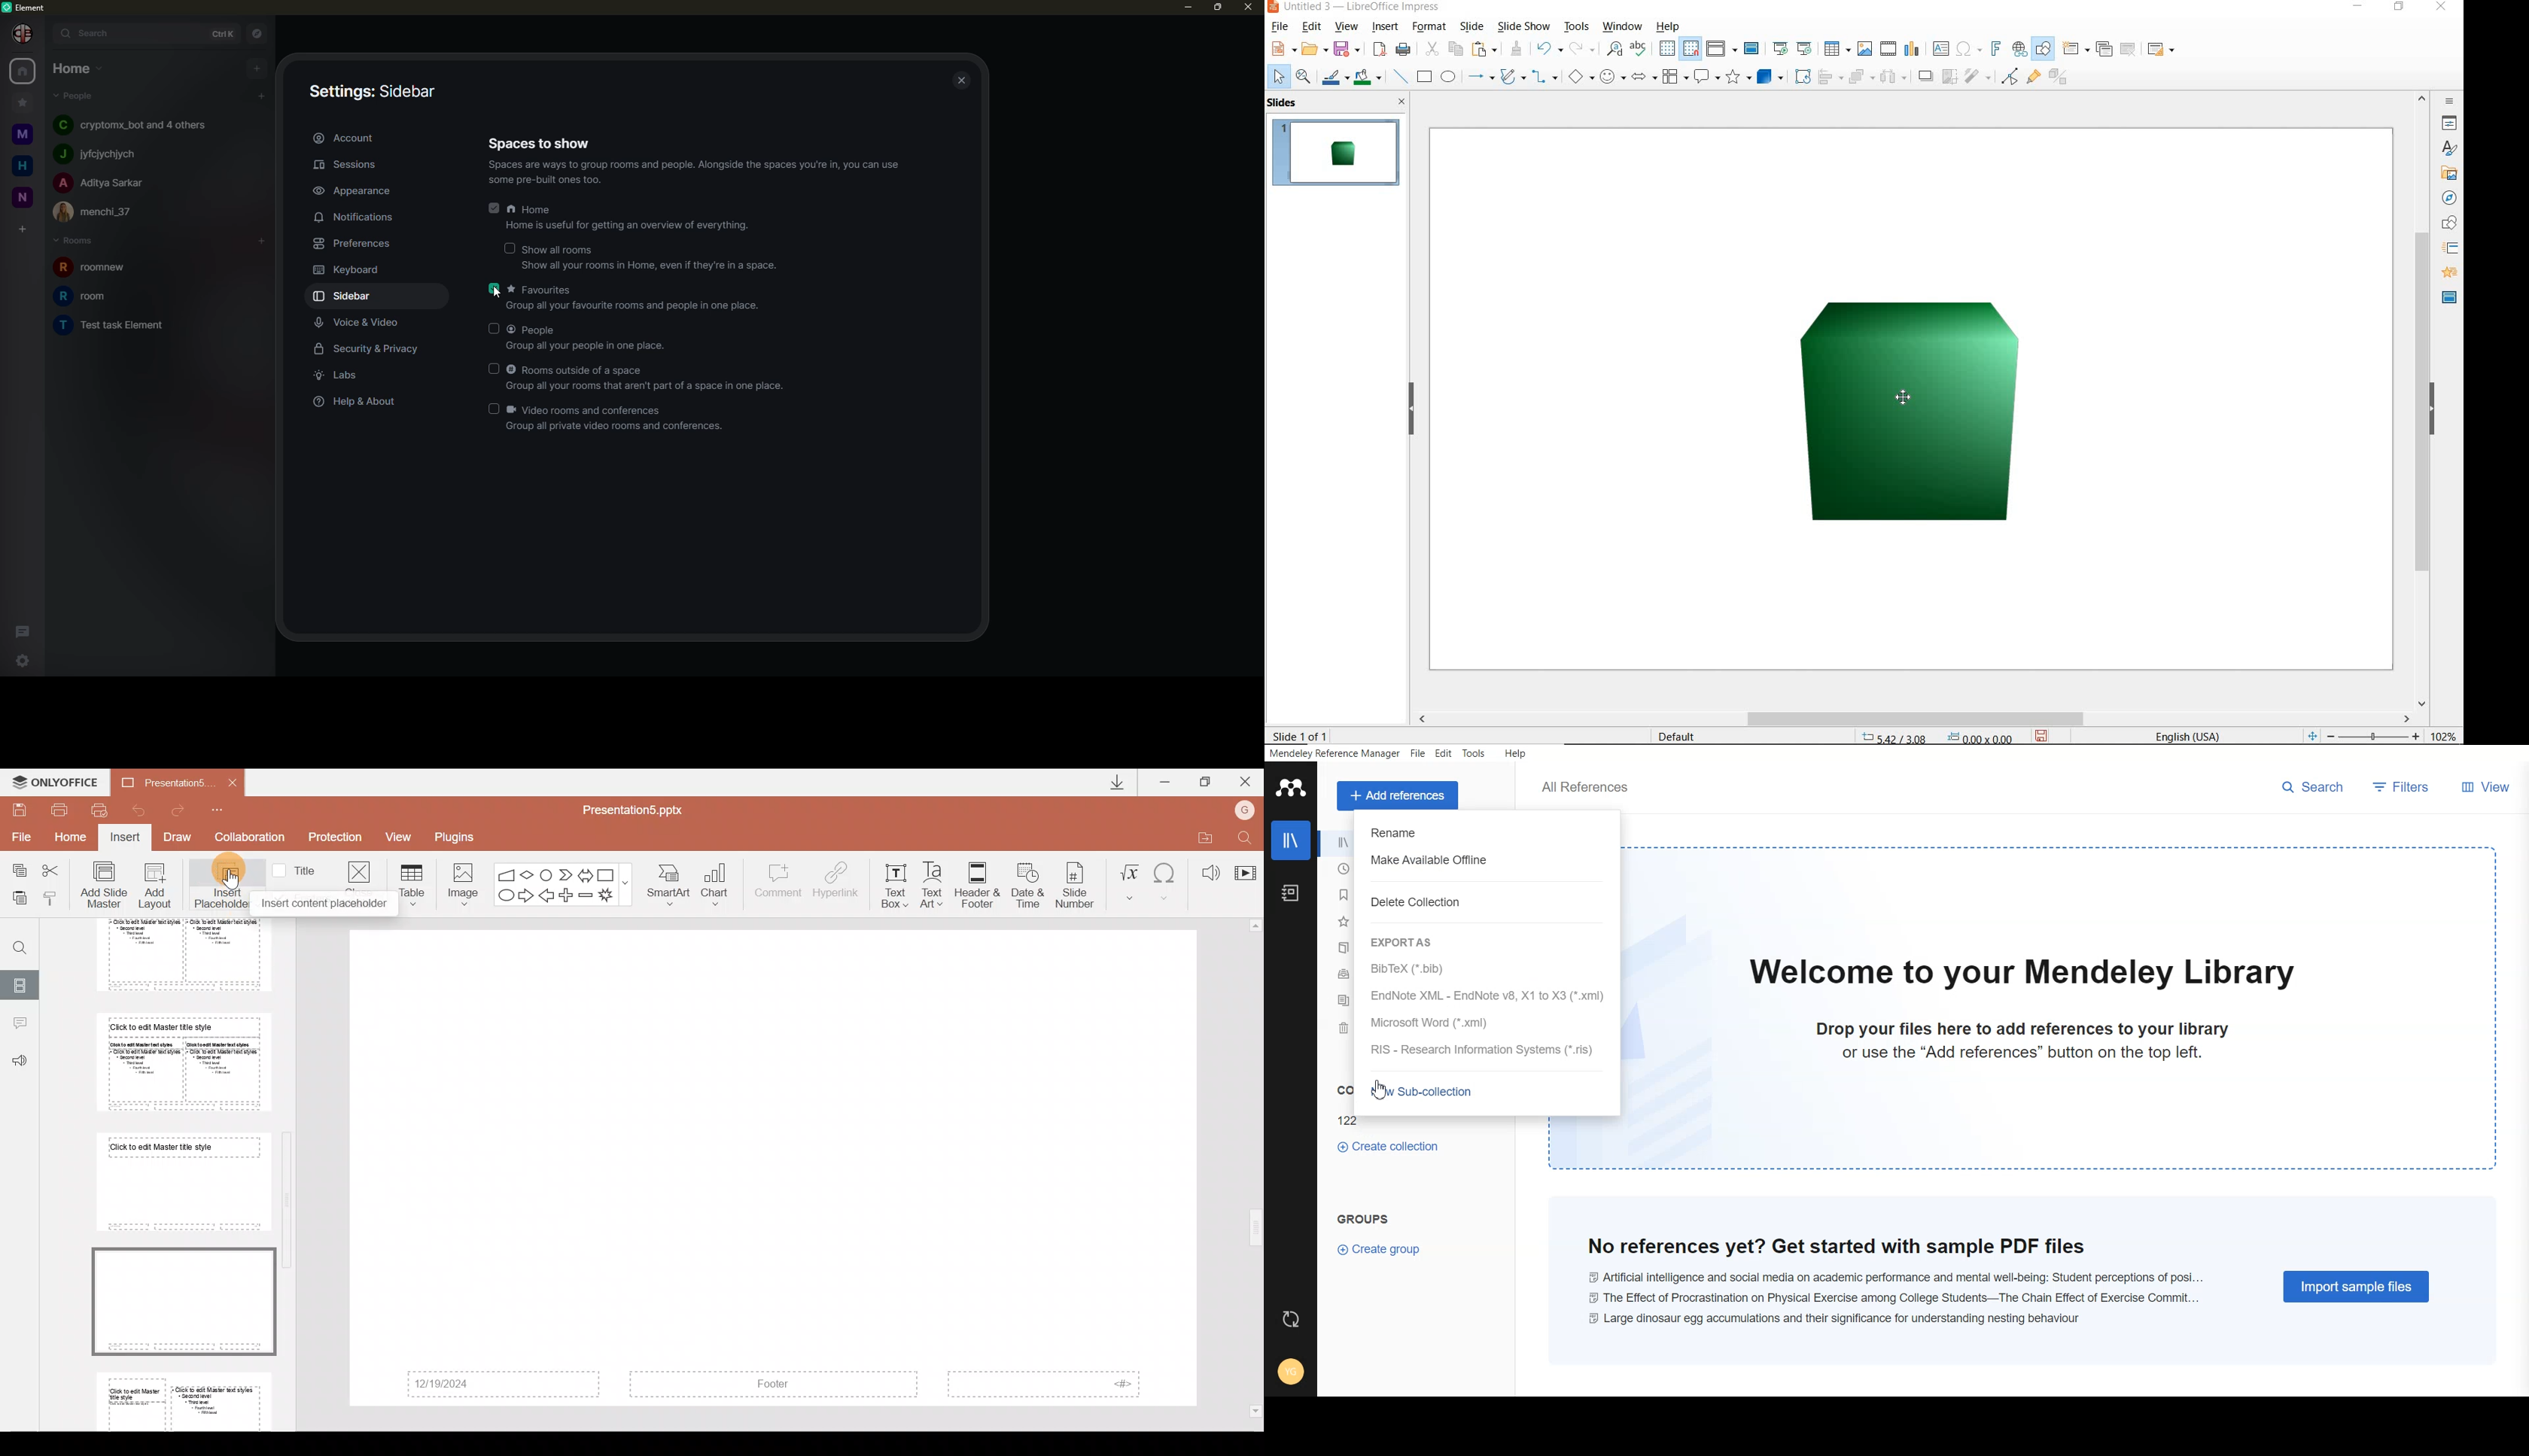 The width and height of the screenshot is (2548, 1456). What do you see at coordinates (1303, 78) in the screenshot?
I see `zoom & pan` at bounding box center [1303, 78].